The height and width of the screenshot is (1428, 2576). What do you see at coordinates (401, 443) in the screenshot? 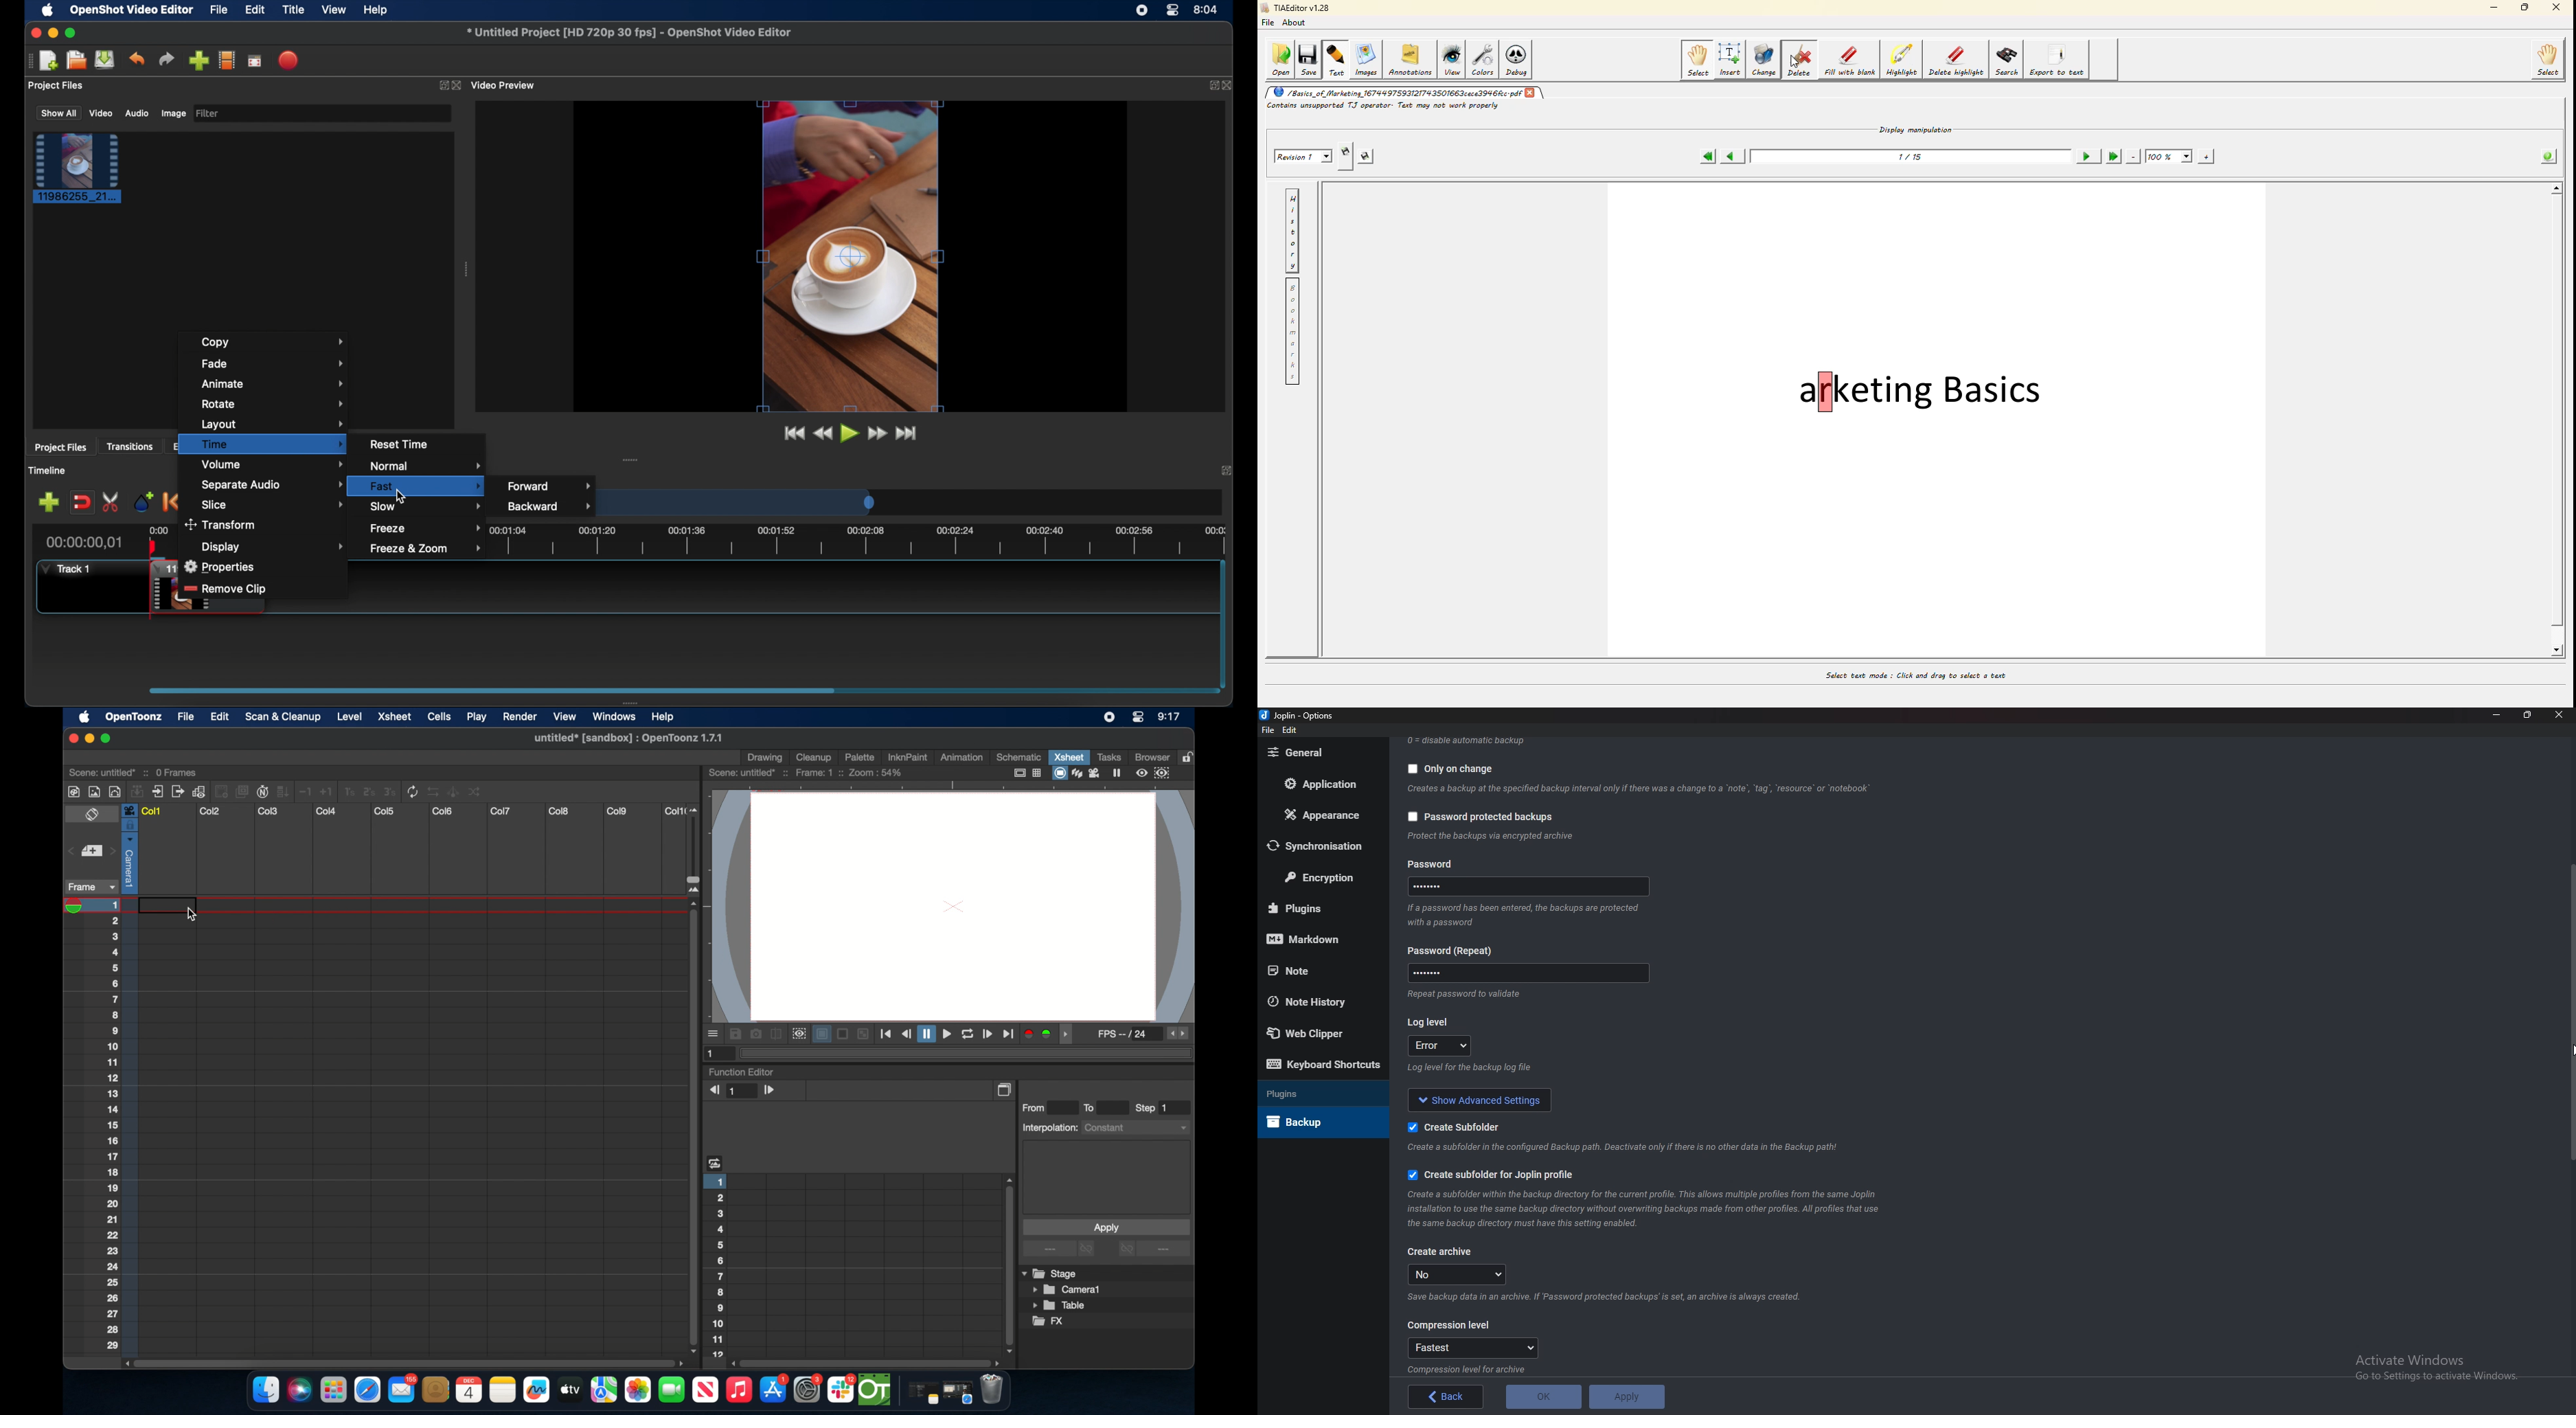
I see `reset time` at bounding box center [401, 443].